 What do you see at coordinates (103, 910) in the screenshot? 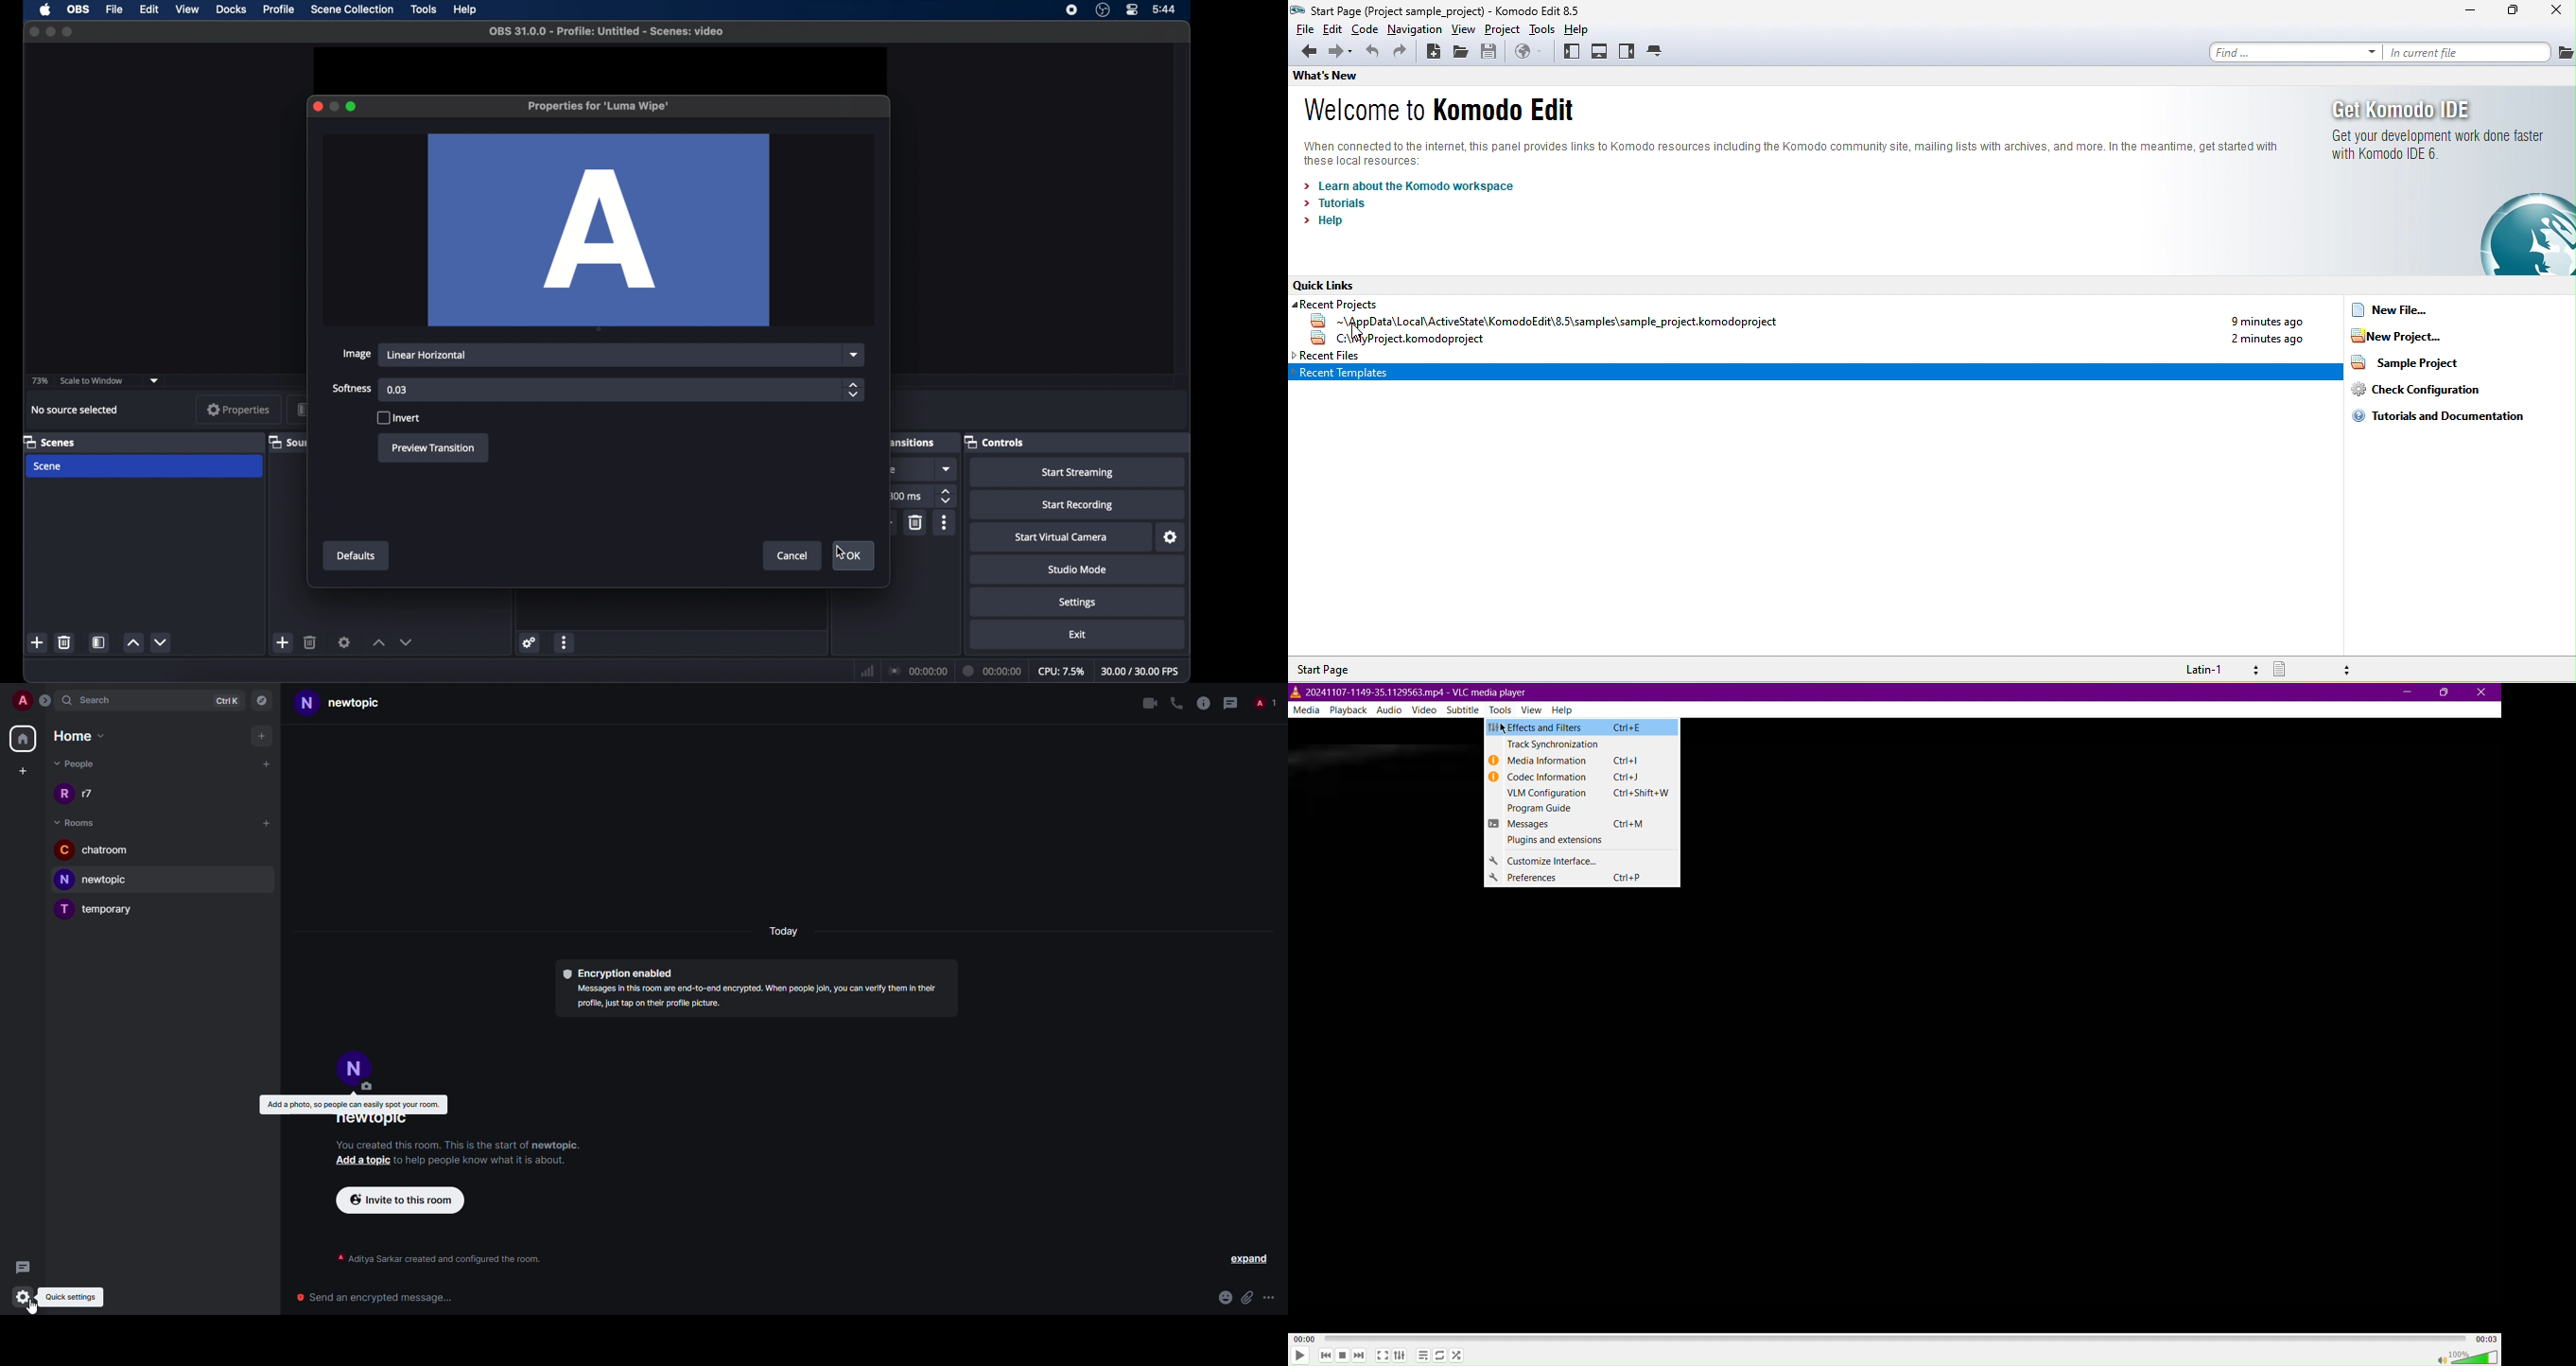
I see `room` at bounding box center [103, 910].